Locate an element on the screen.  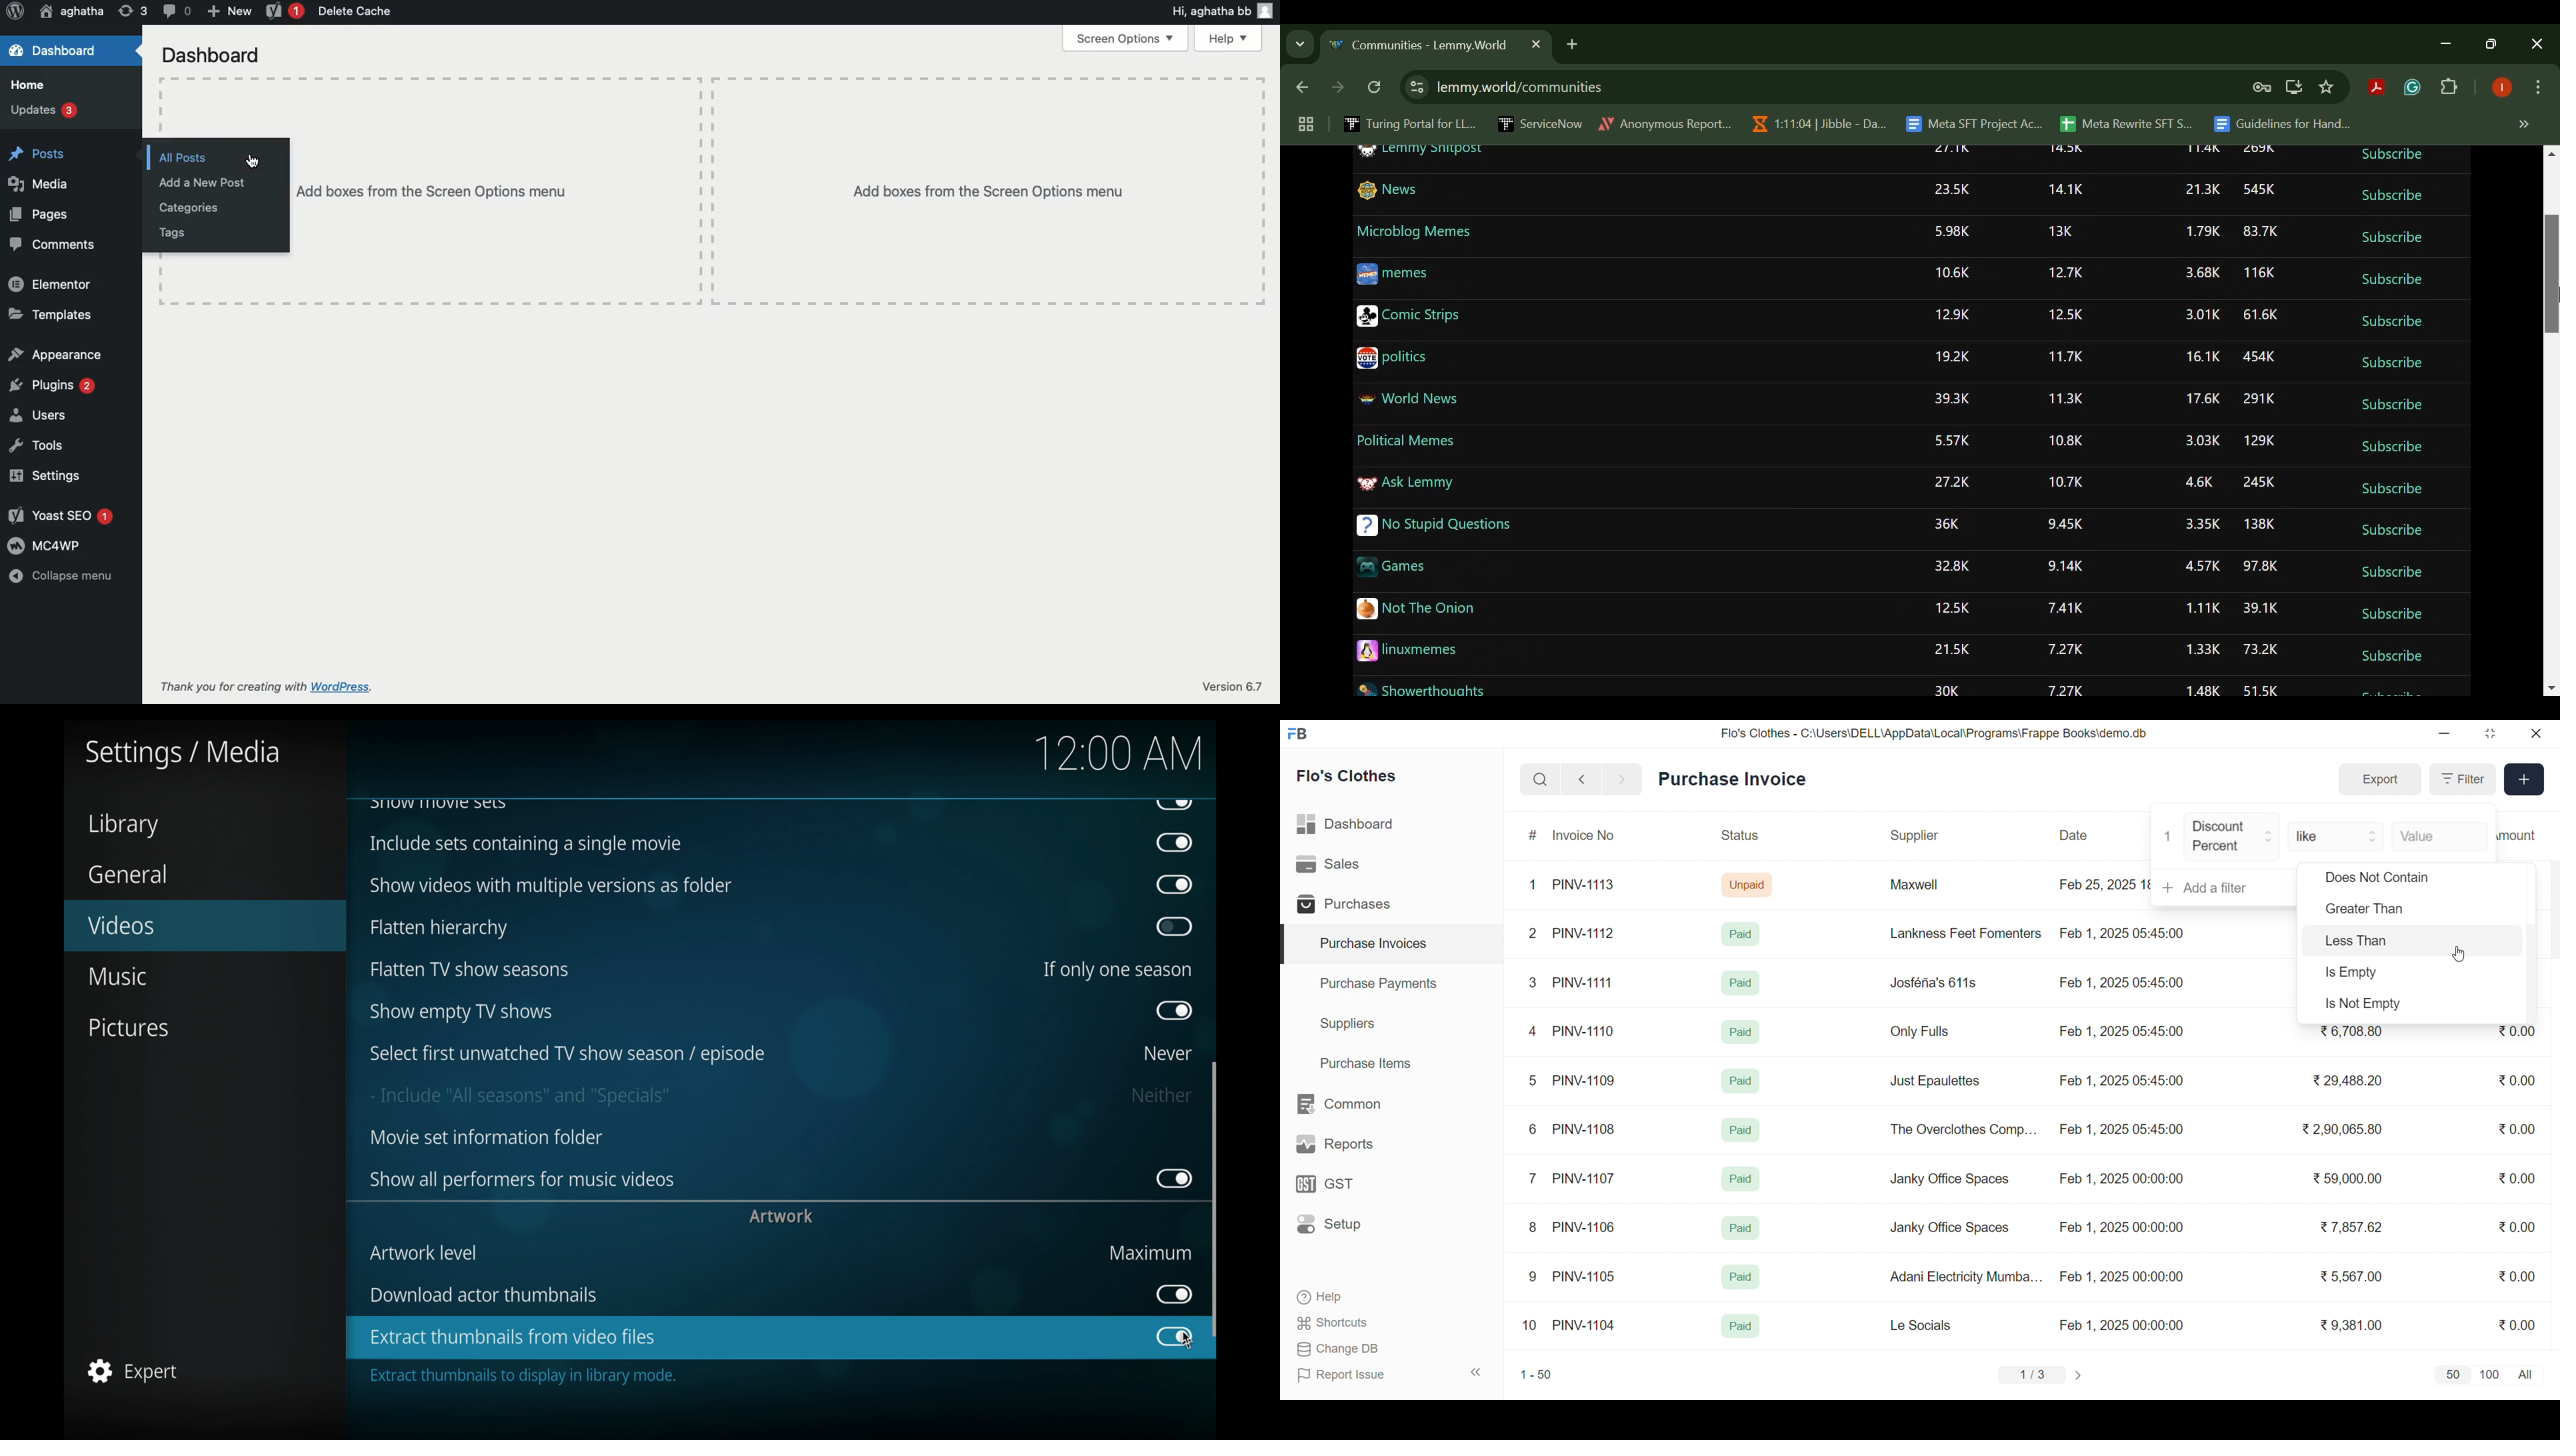
PINV-1104 is located at coordinates (1585, 1325).